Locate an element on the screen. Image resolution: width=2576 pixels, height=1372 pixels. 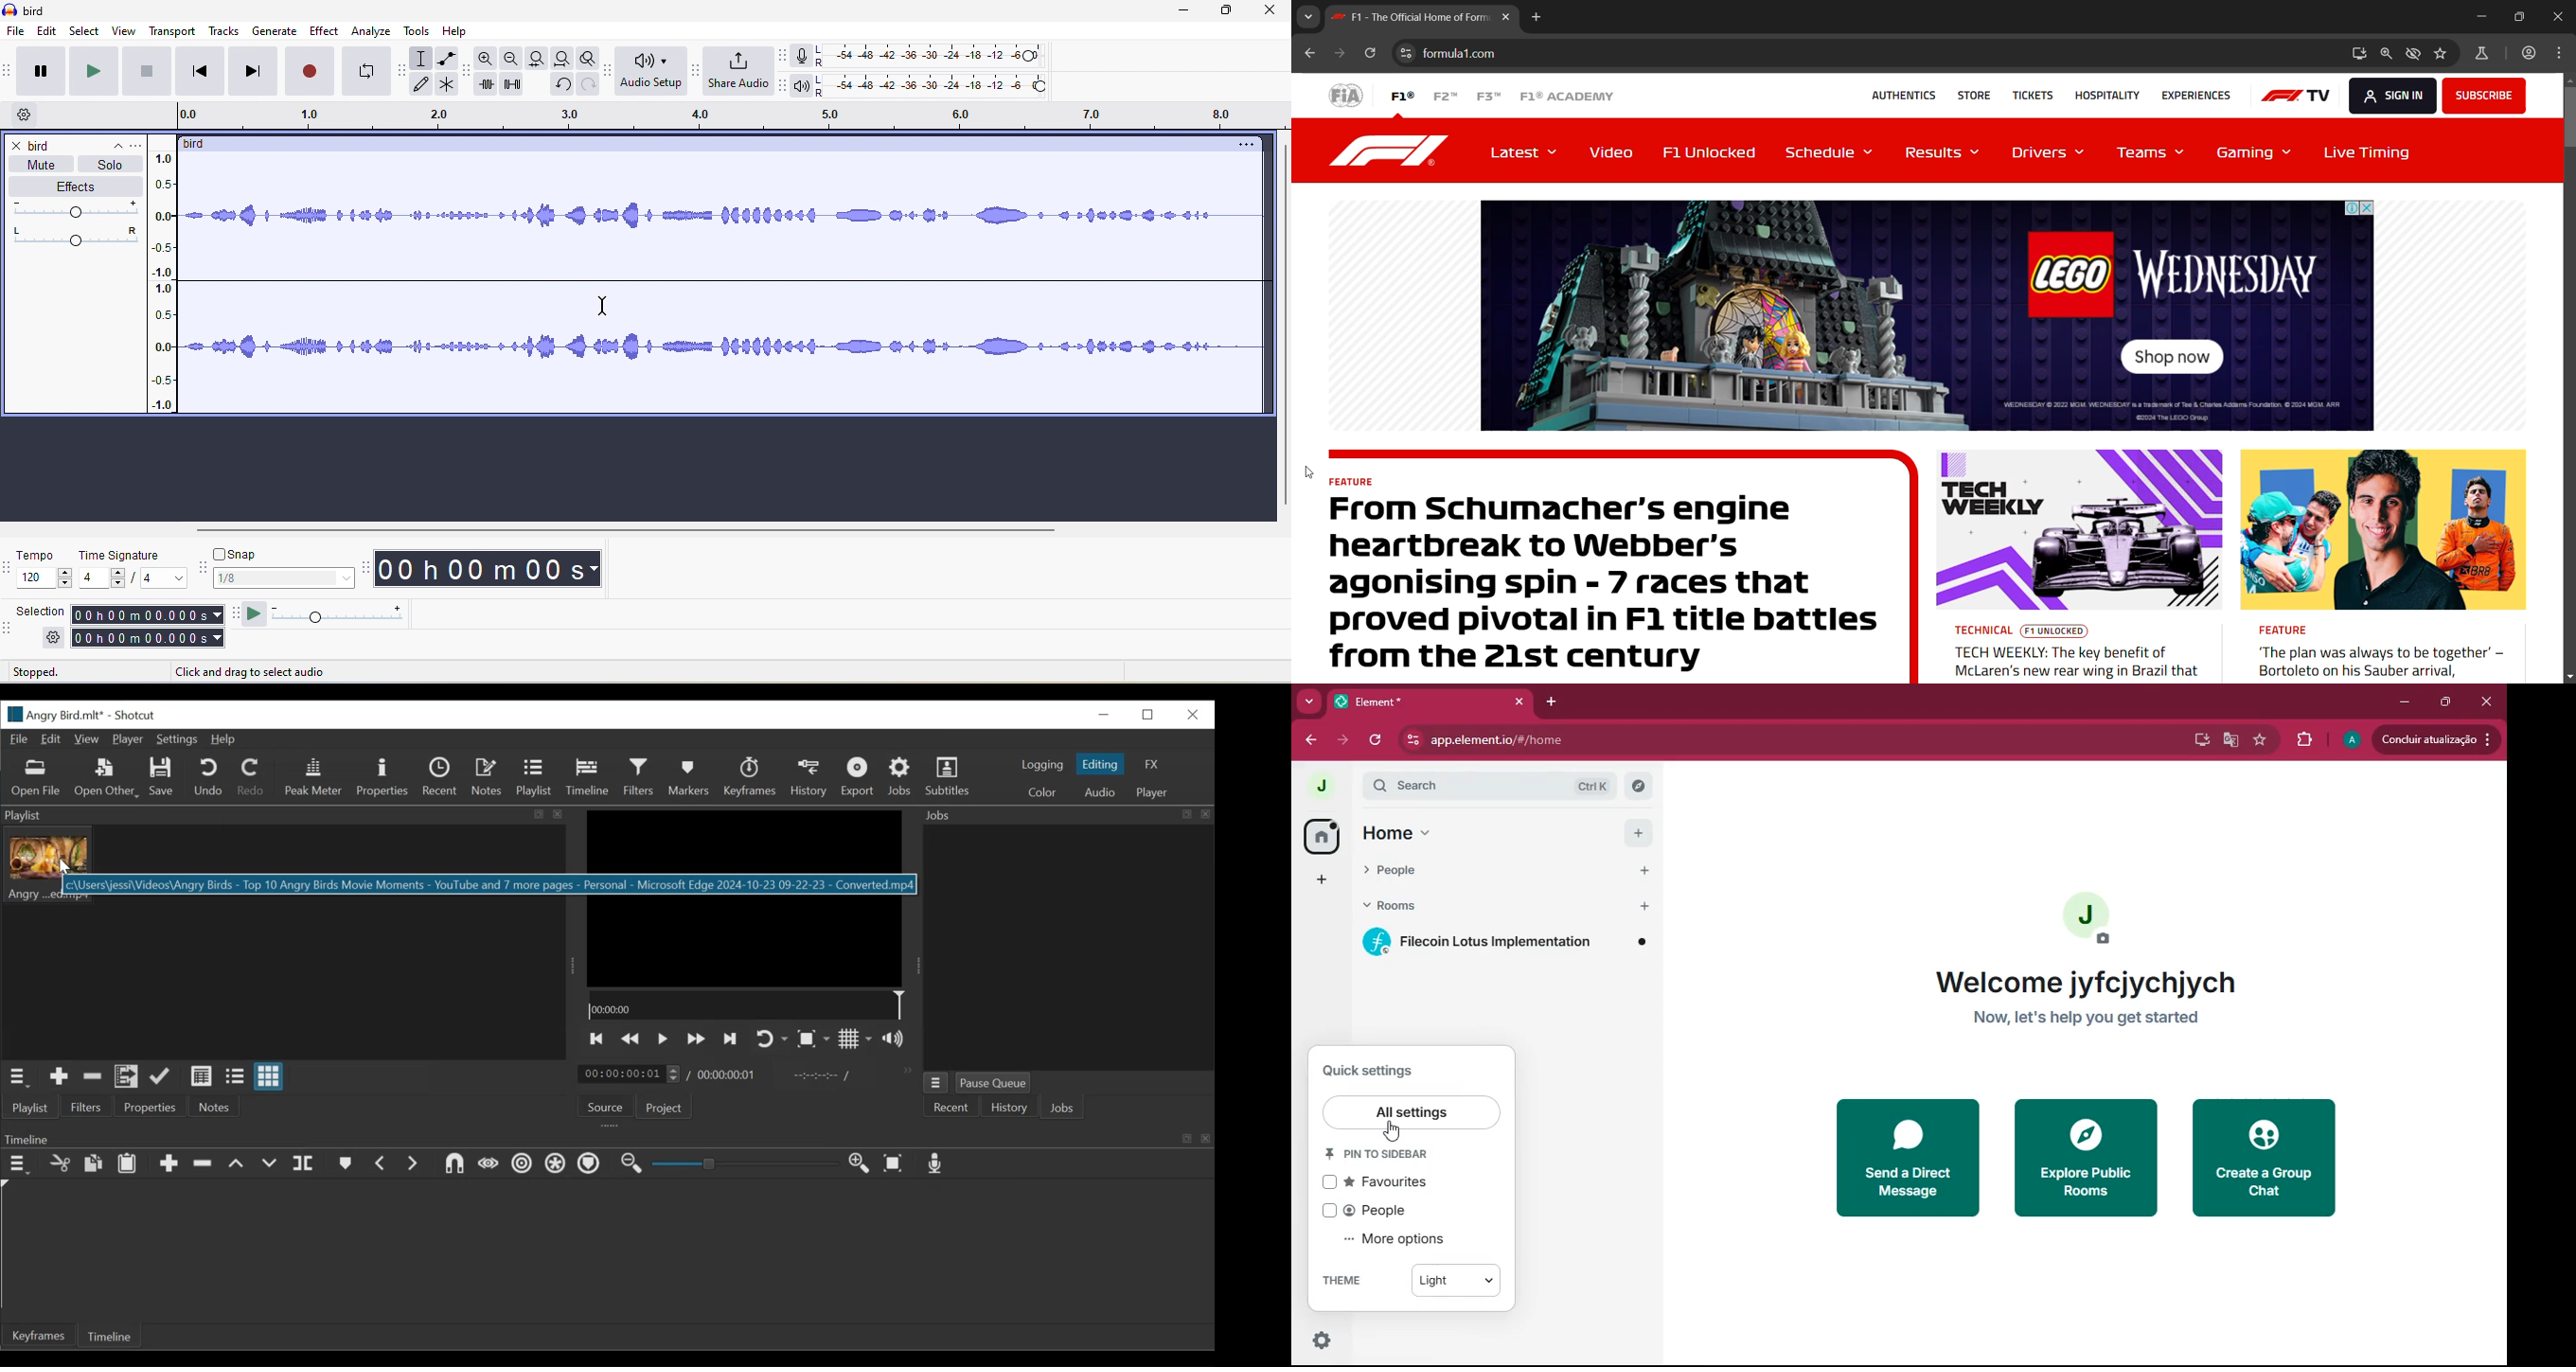
skip to end is located at coordinates (254, 71).